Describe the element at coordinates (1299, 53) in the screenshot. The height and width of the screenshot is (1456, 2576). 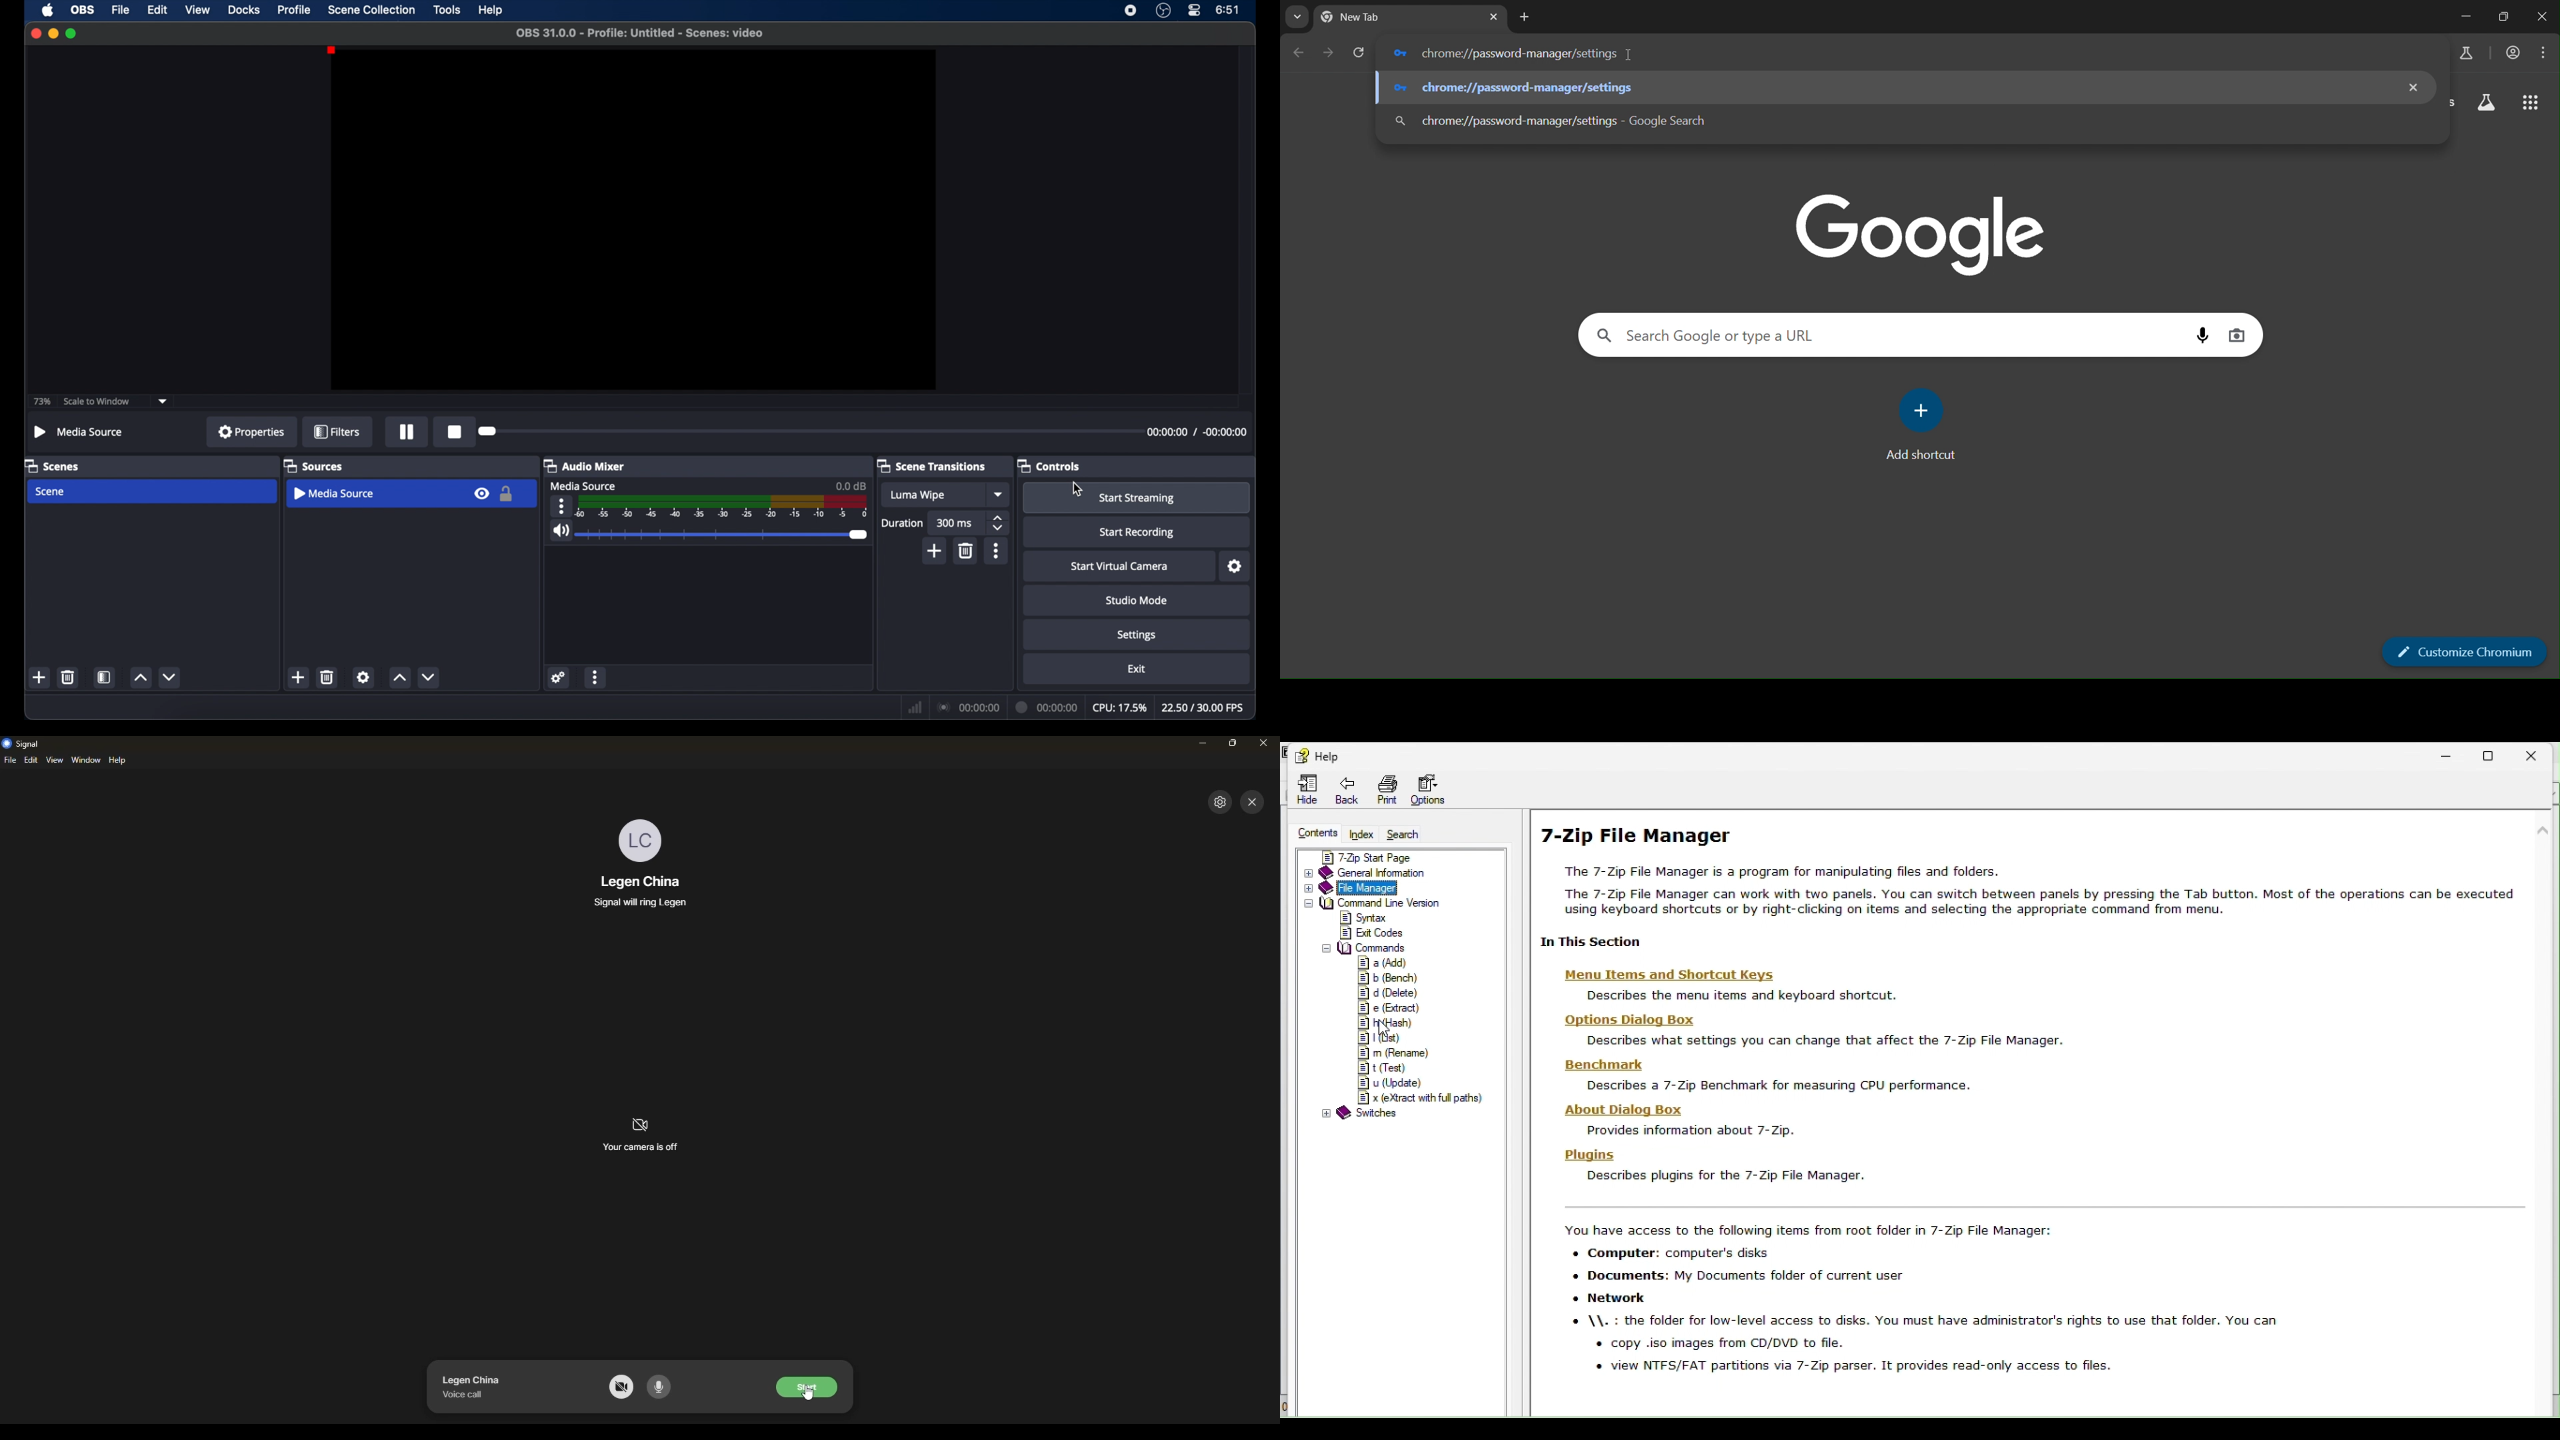
I see `go back one page` at that location.